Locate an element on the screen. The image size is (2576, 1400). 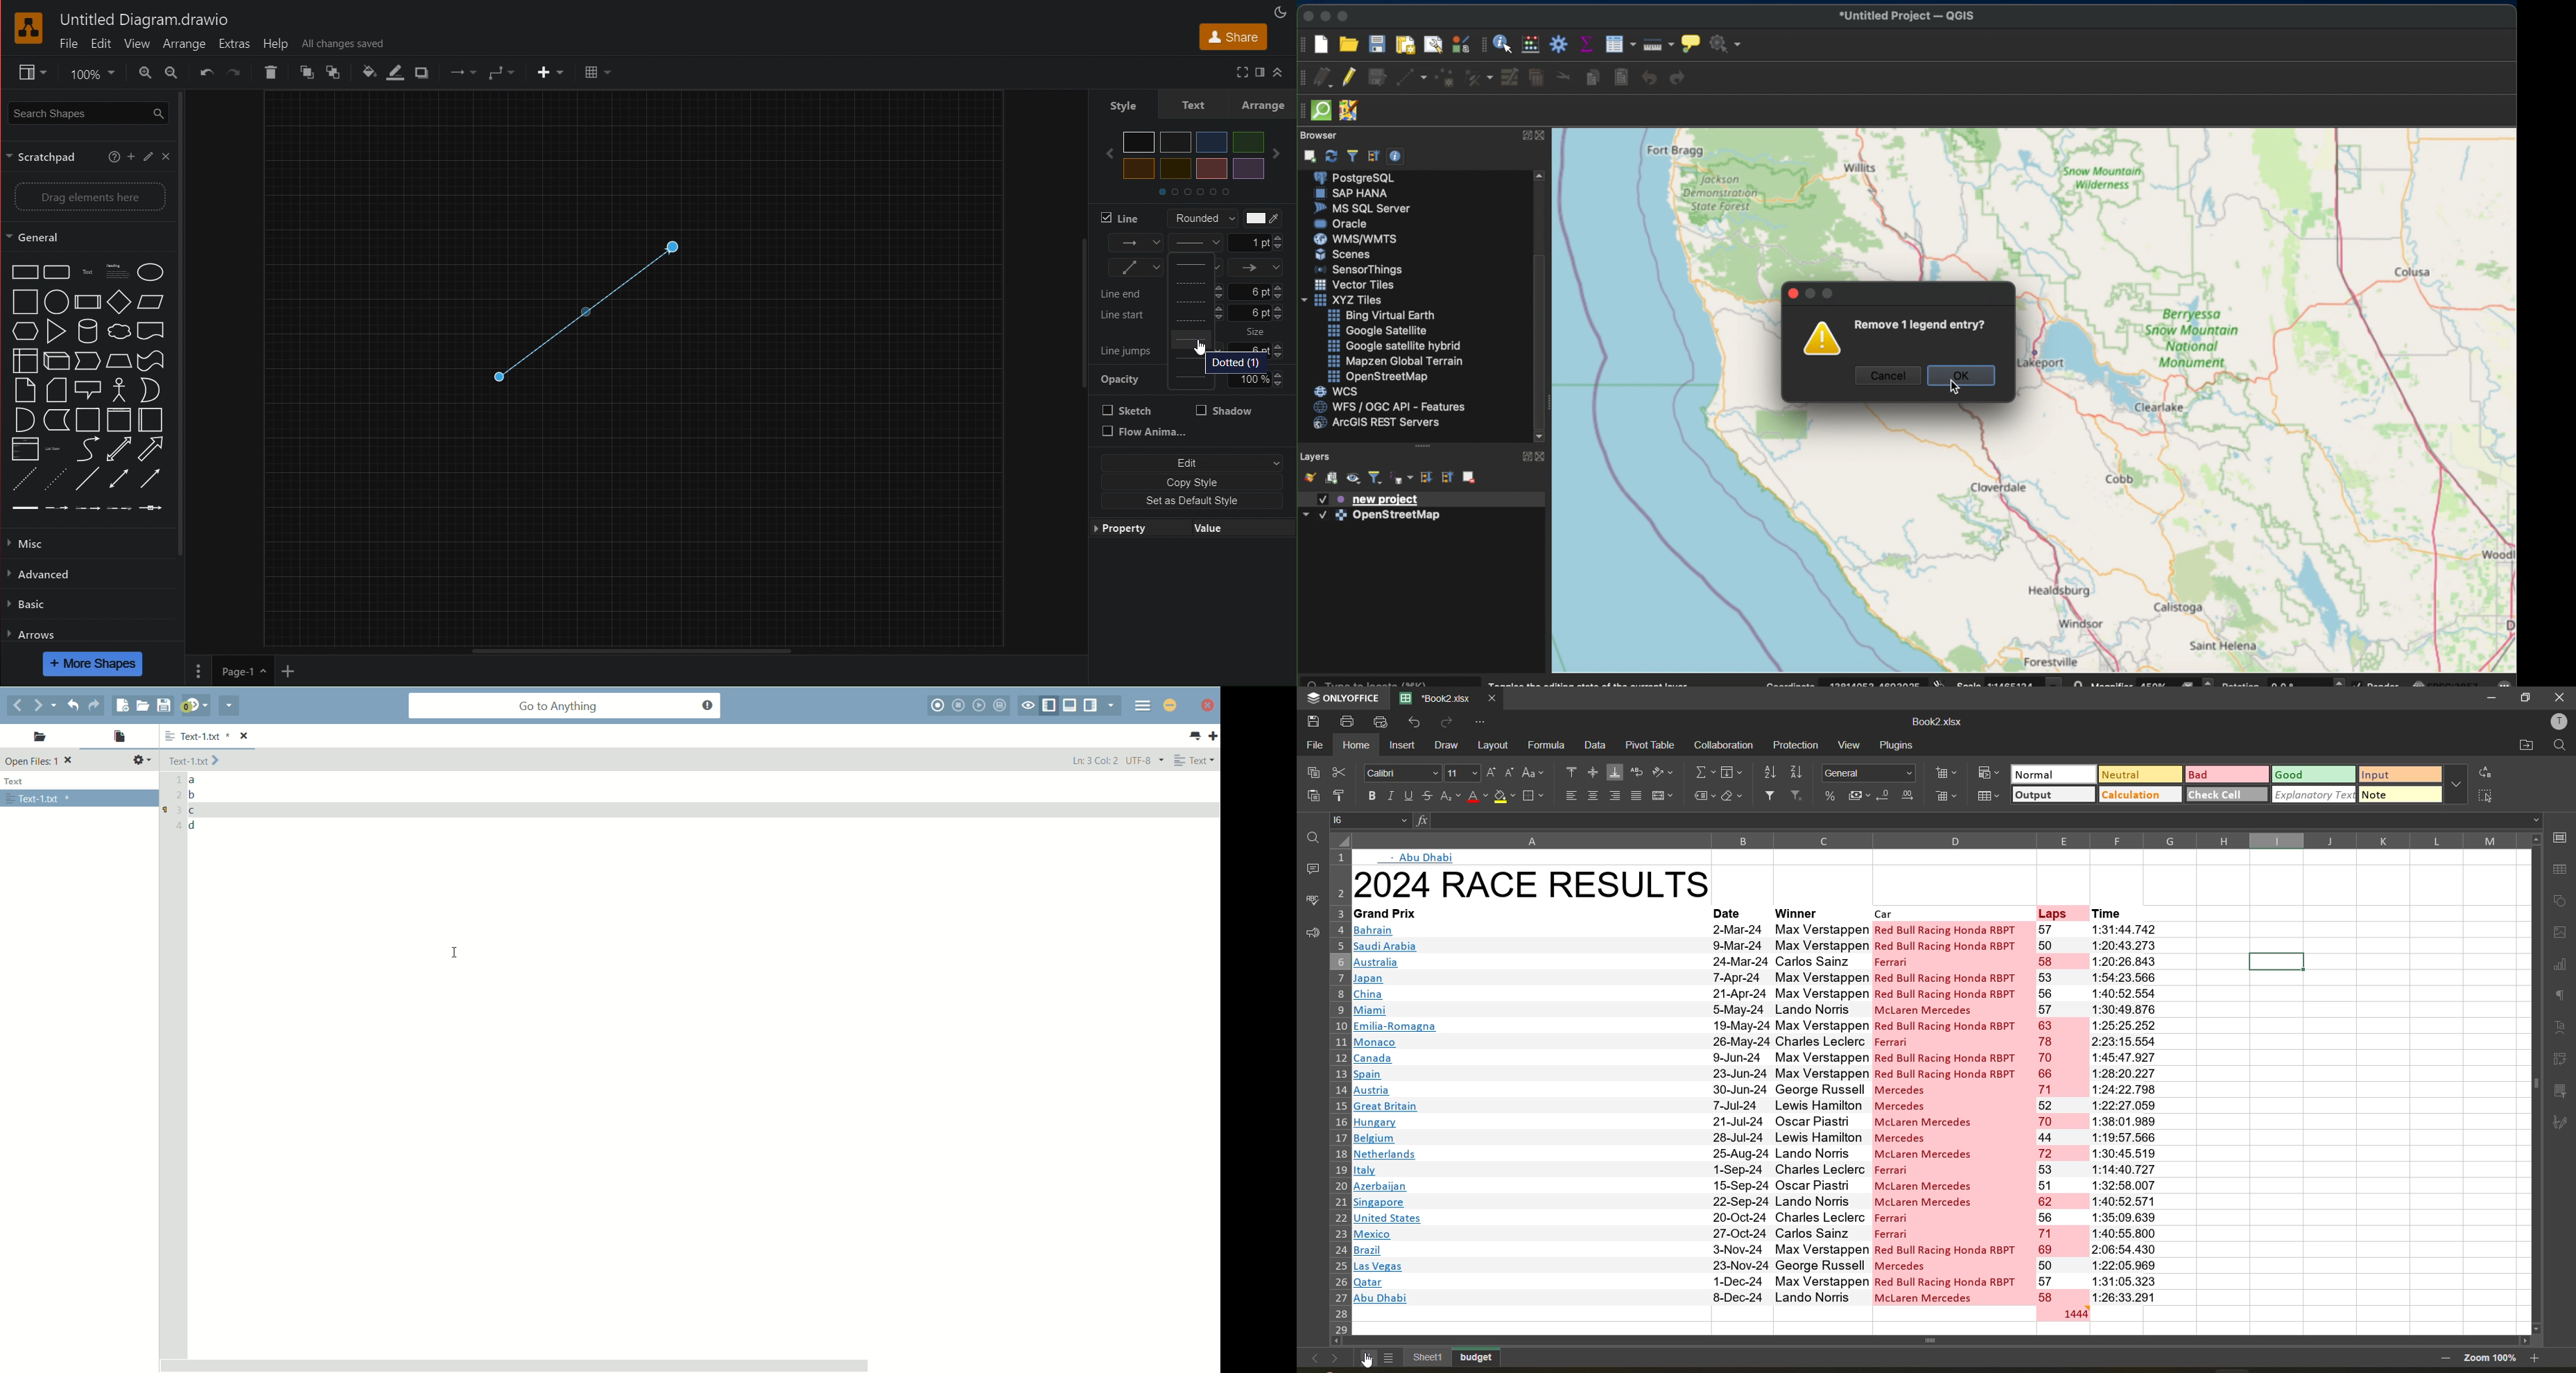
more options is located at coordinates (2457, 783).